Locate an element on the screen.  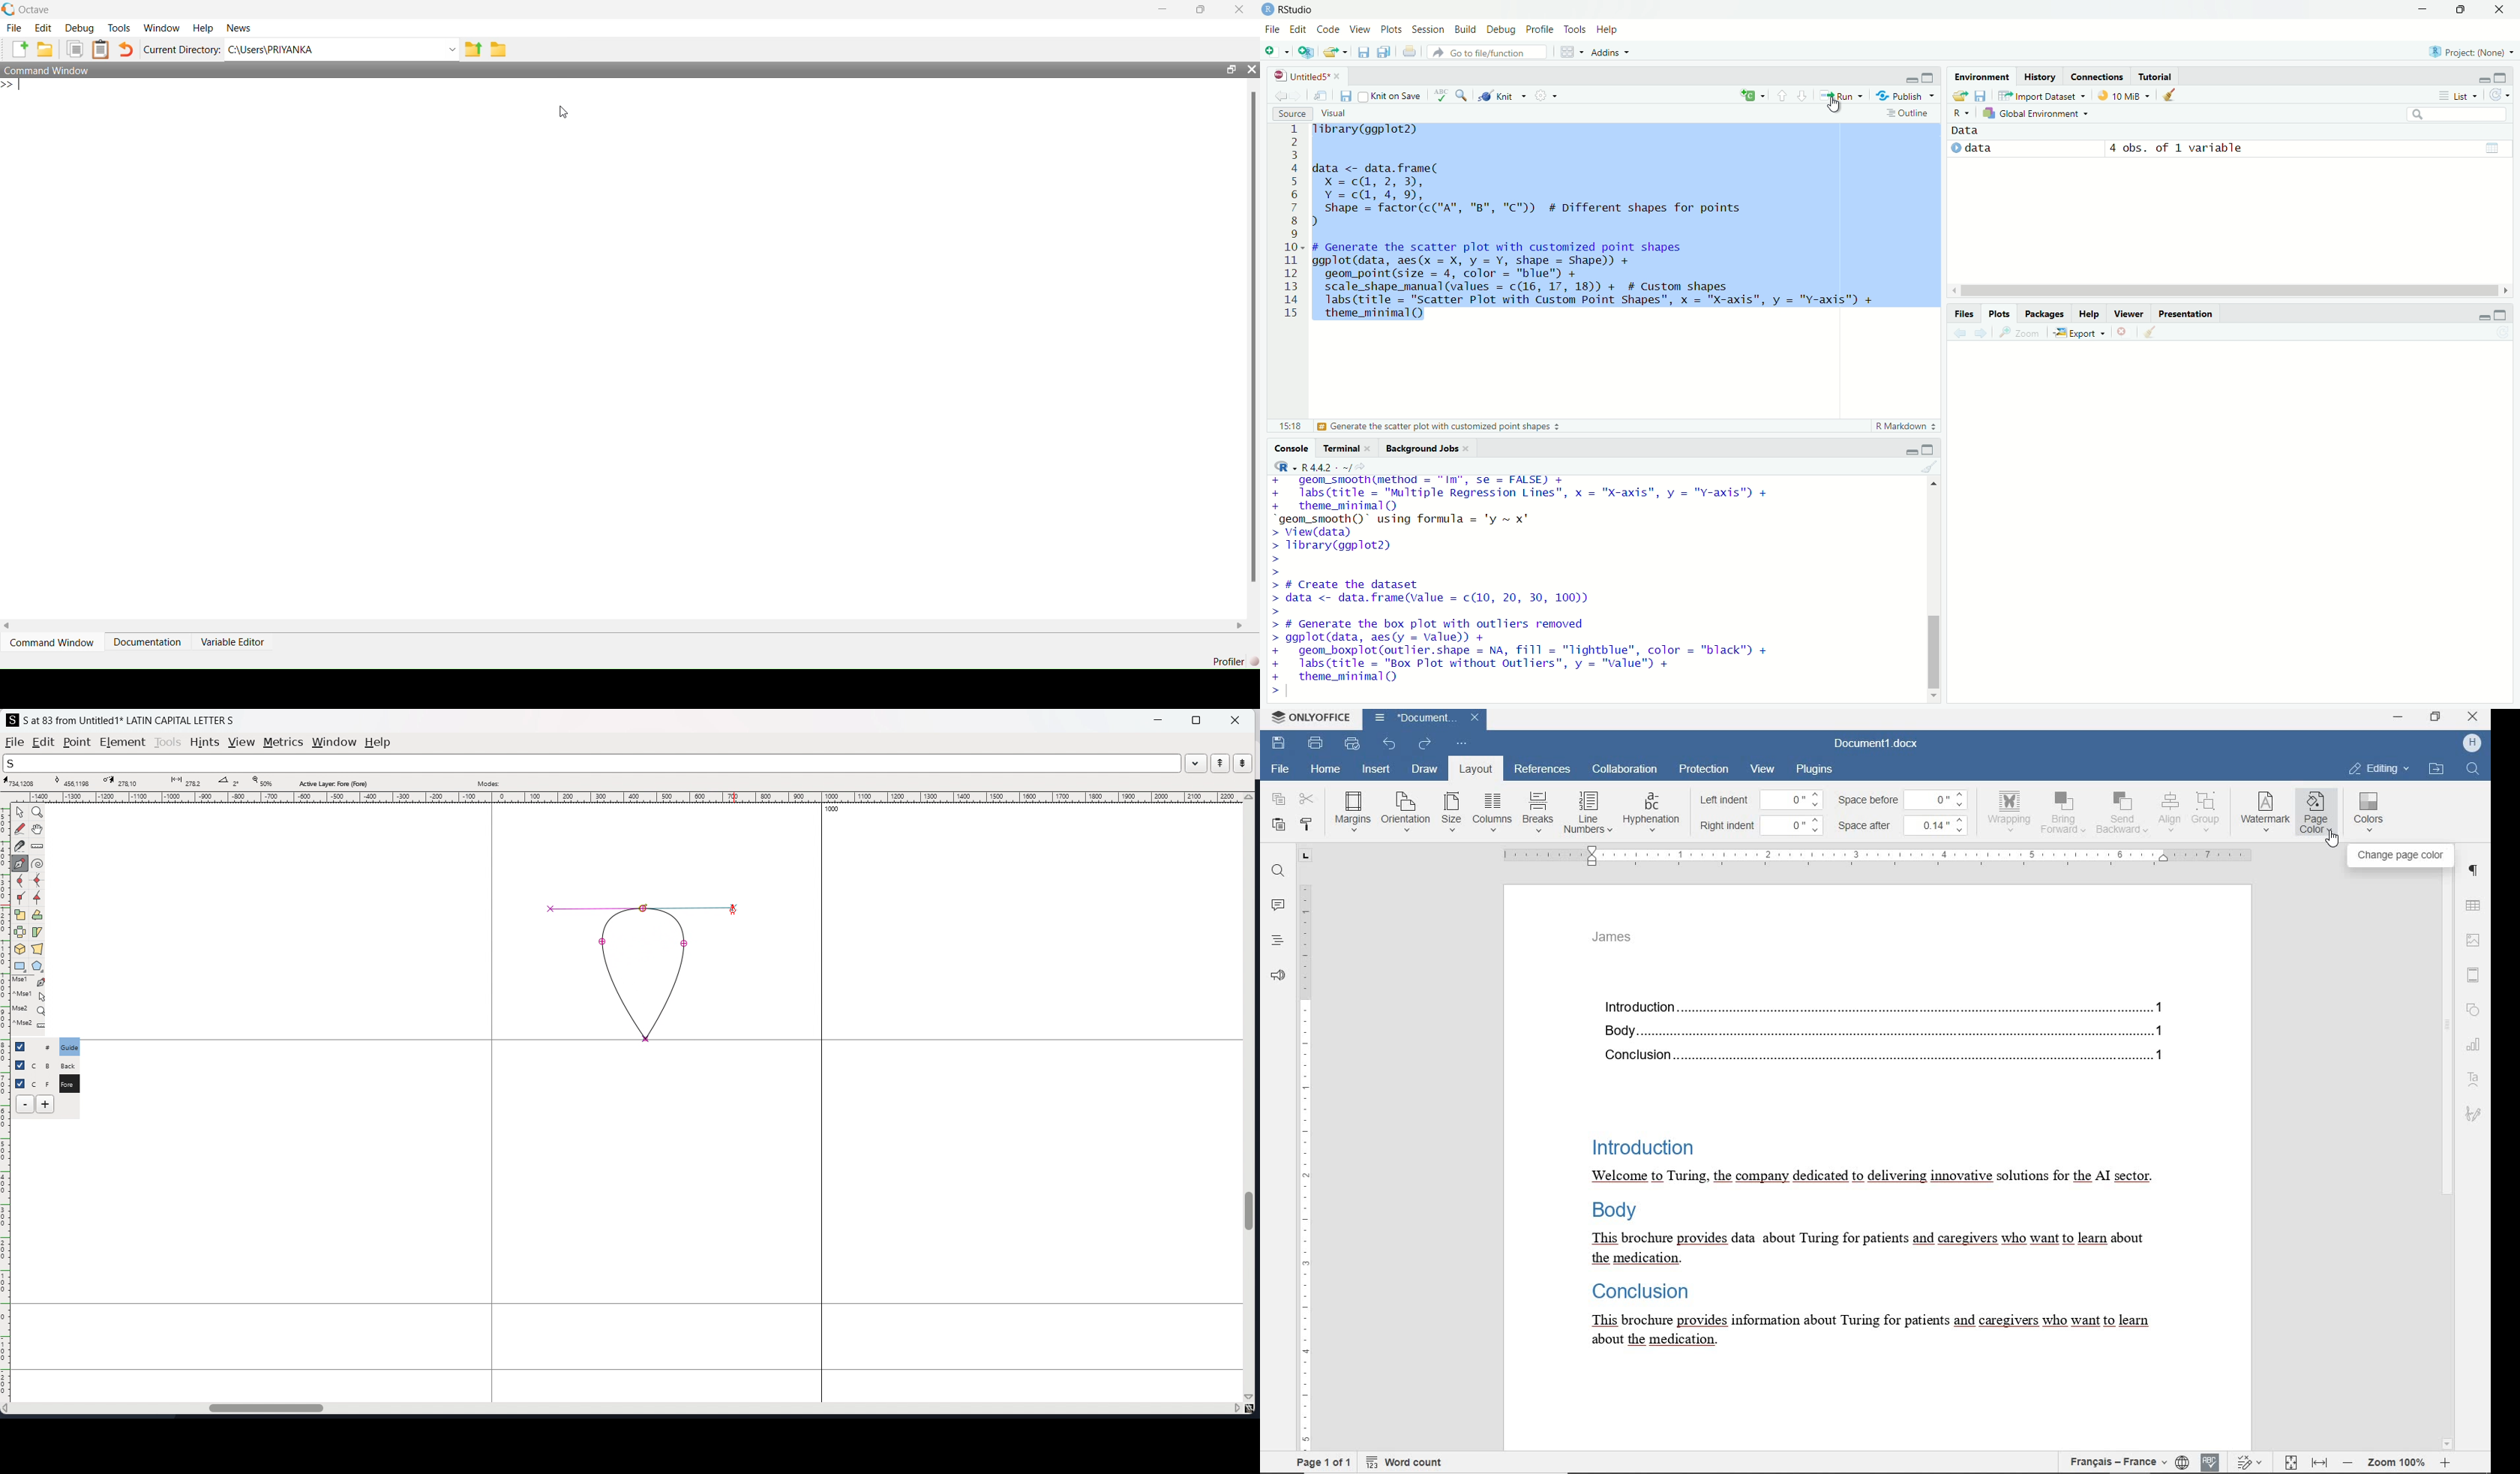
Data is located at coordinates (1965, 131).